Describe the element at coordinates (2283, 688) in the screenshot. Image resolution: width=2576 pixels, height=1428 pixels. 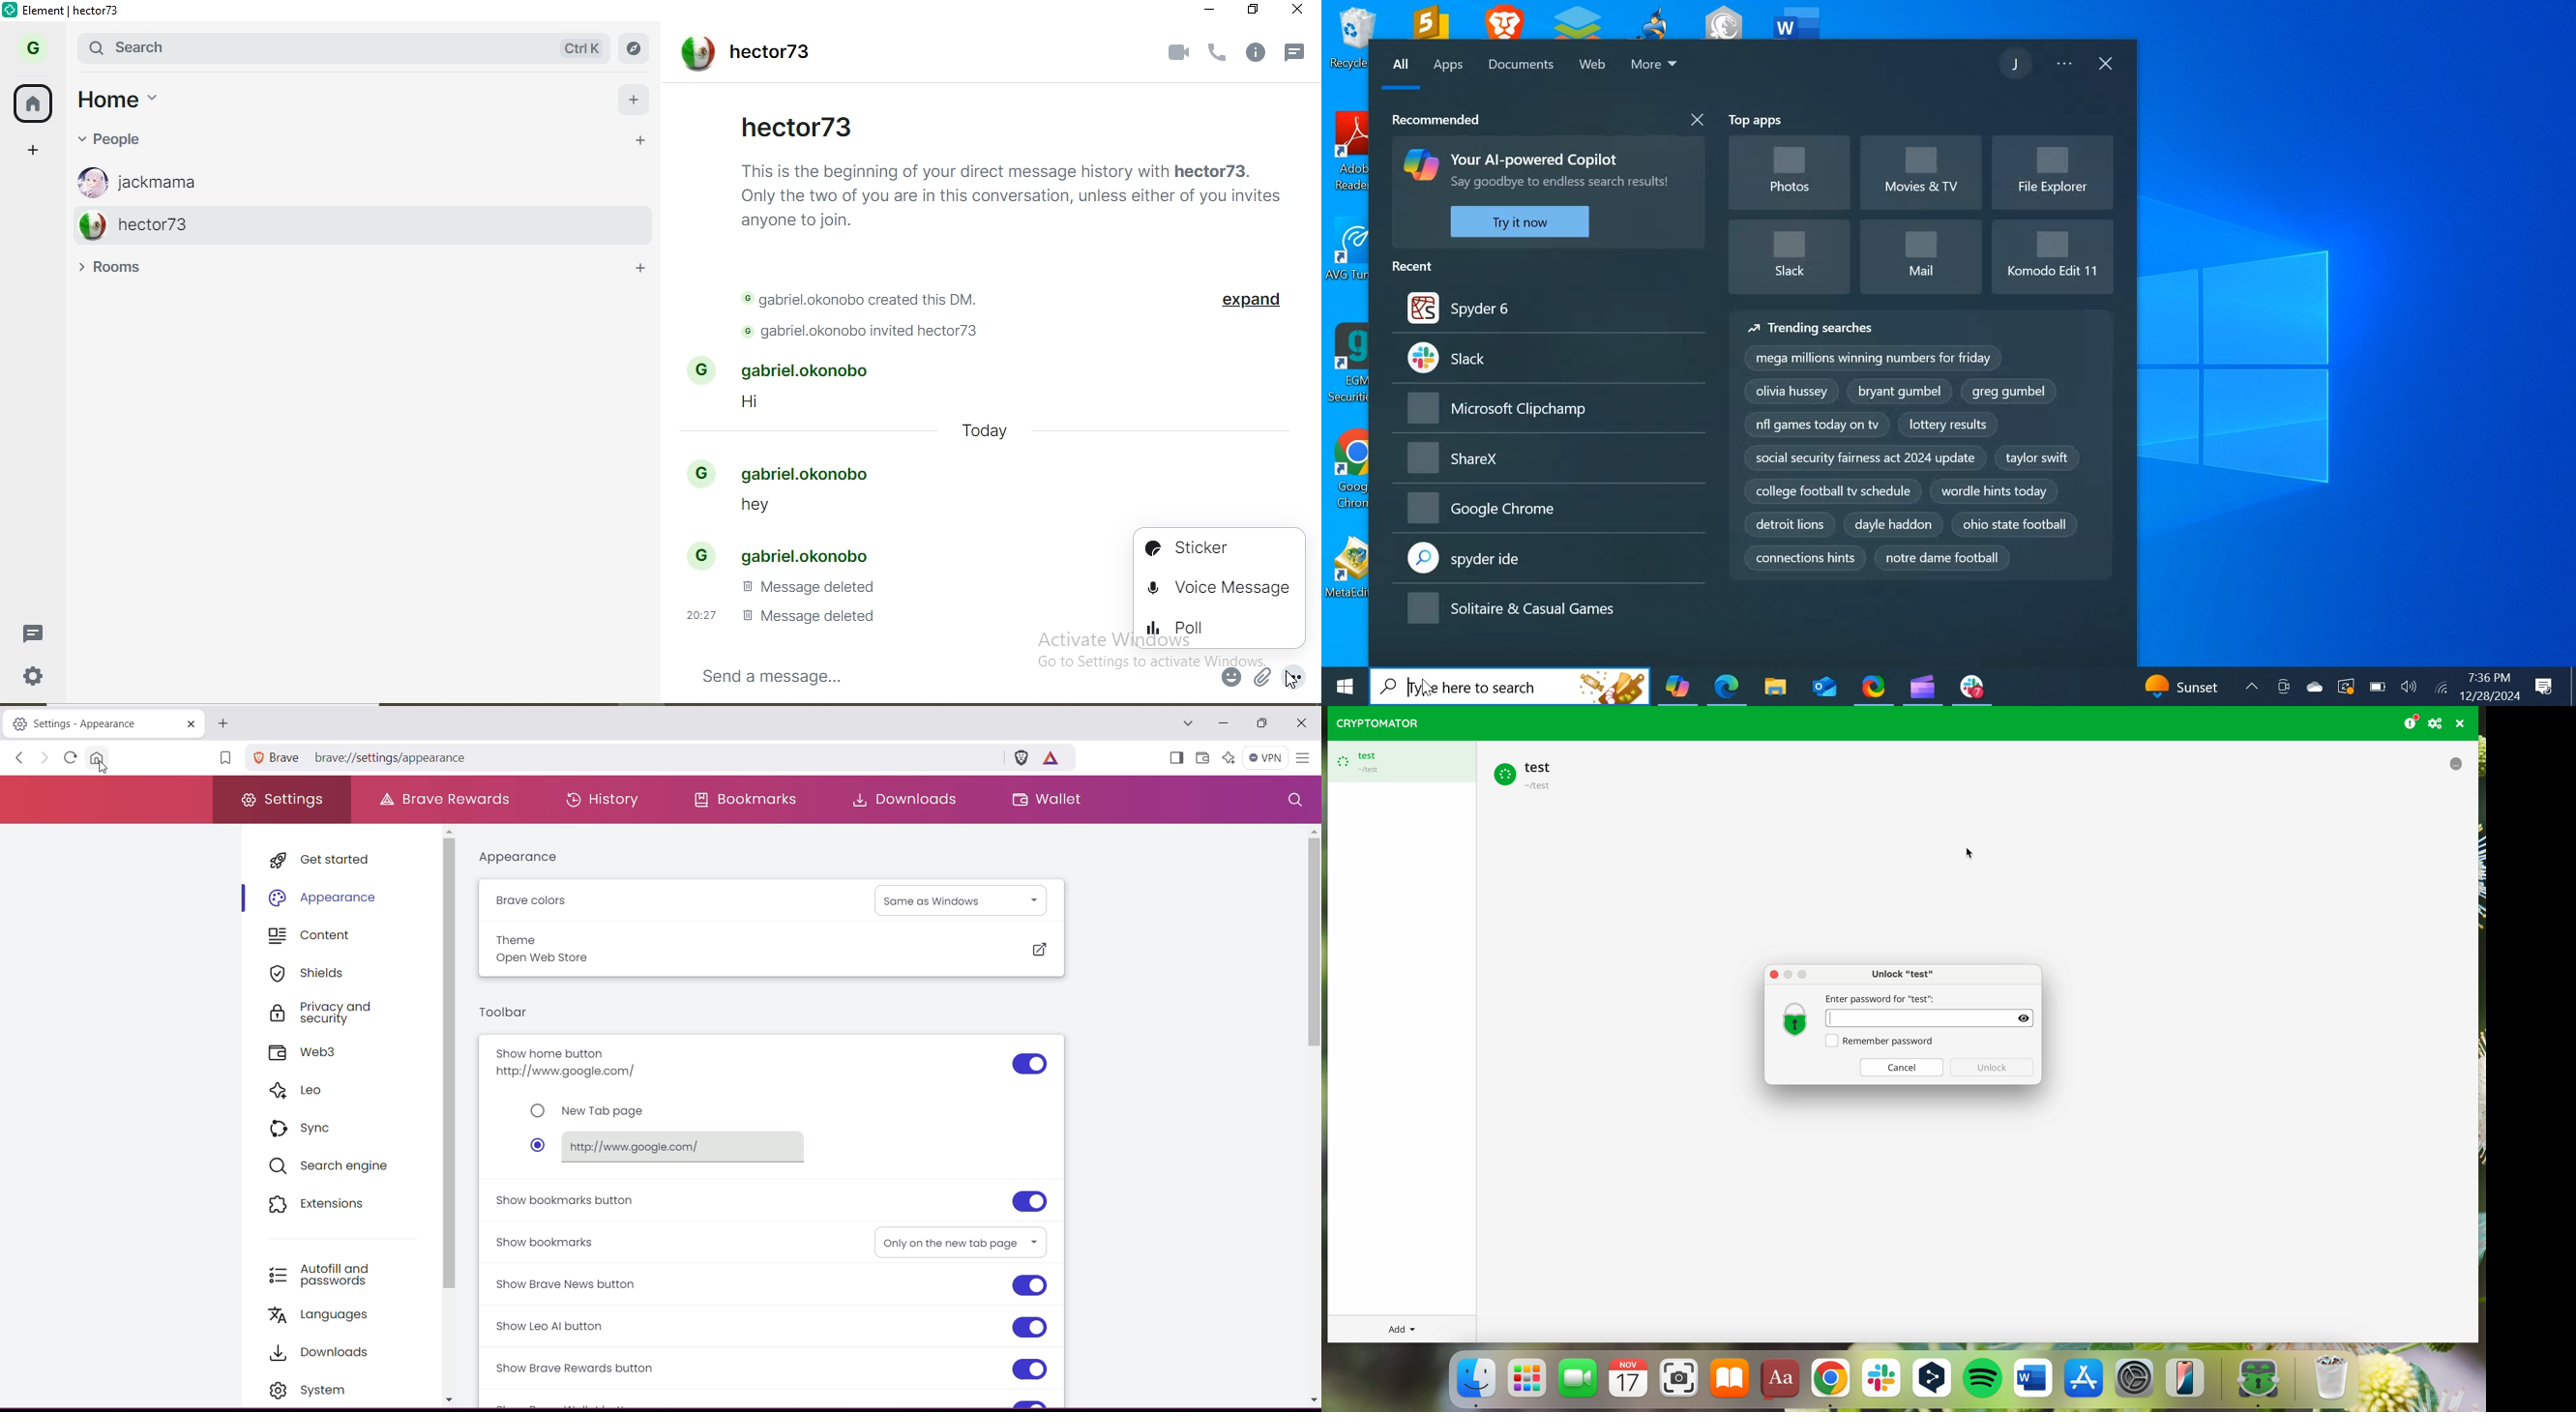
I see `Meet now` at that location.